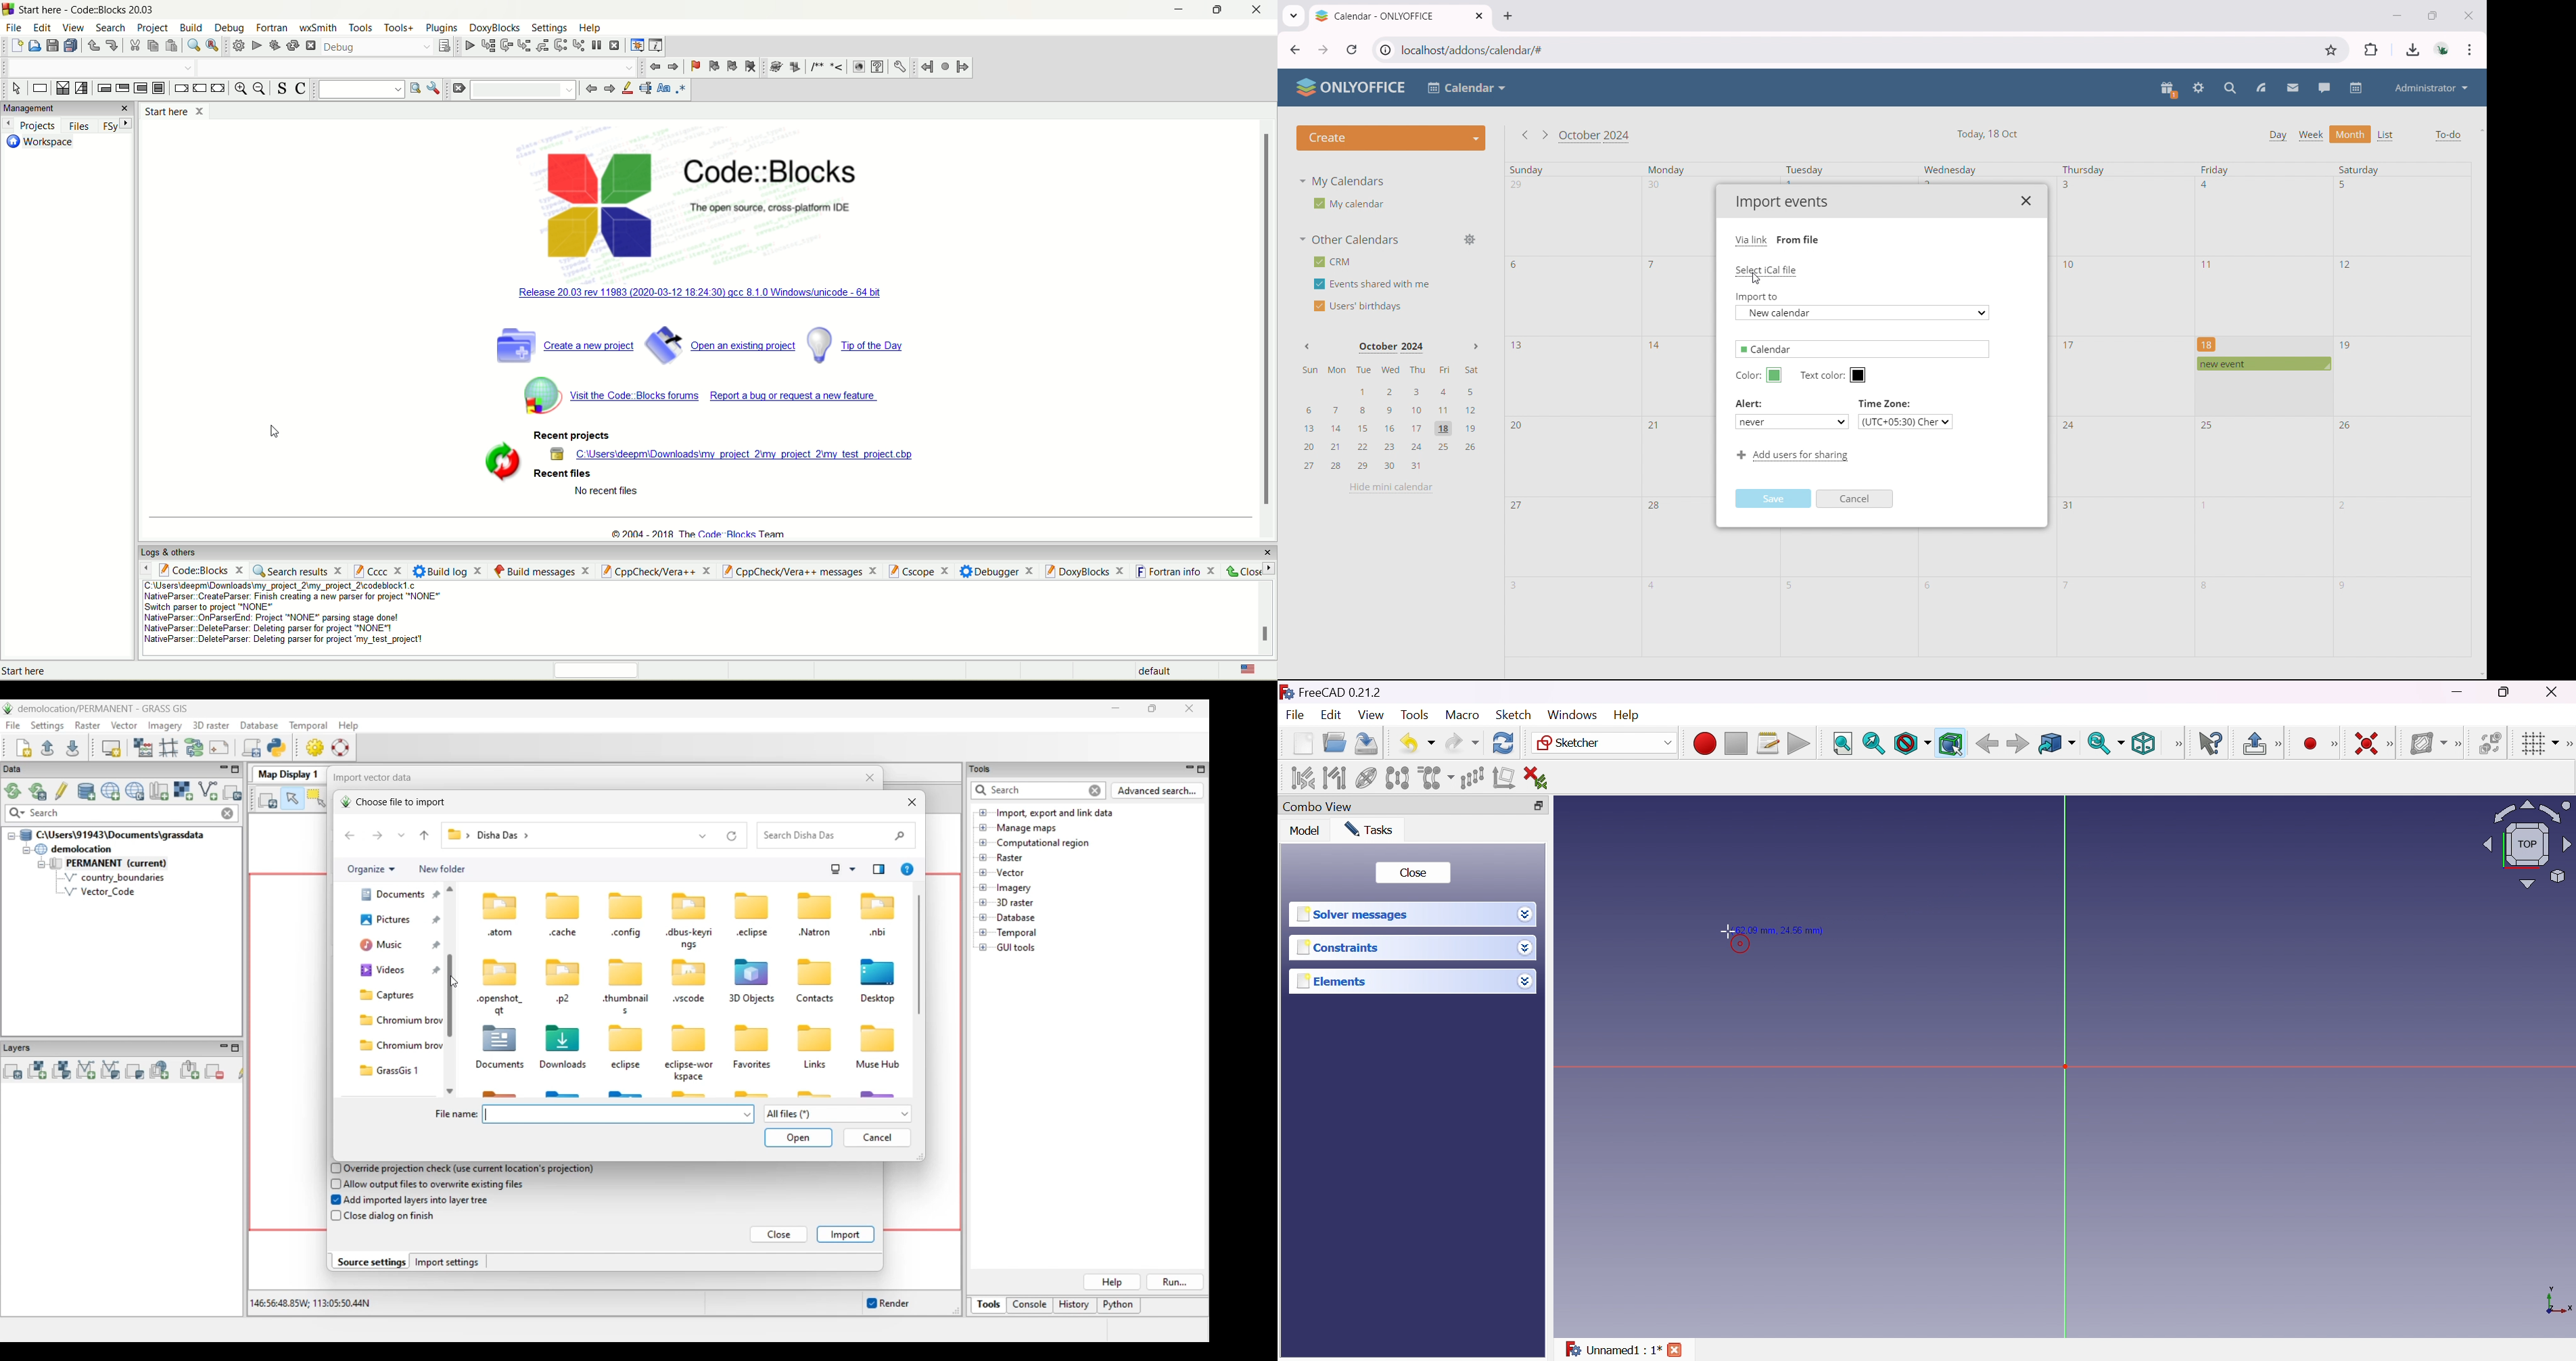 The image size is (2576, 1372). I want to click on Cursor, so click(276, 433).